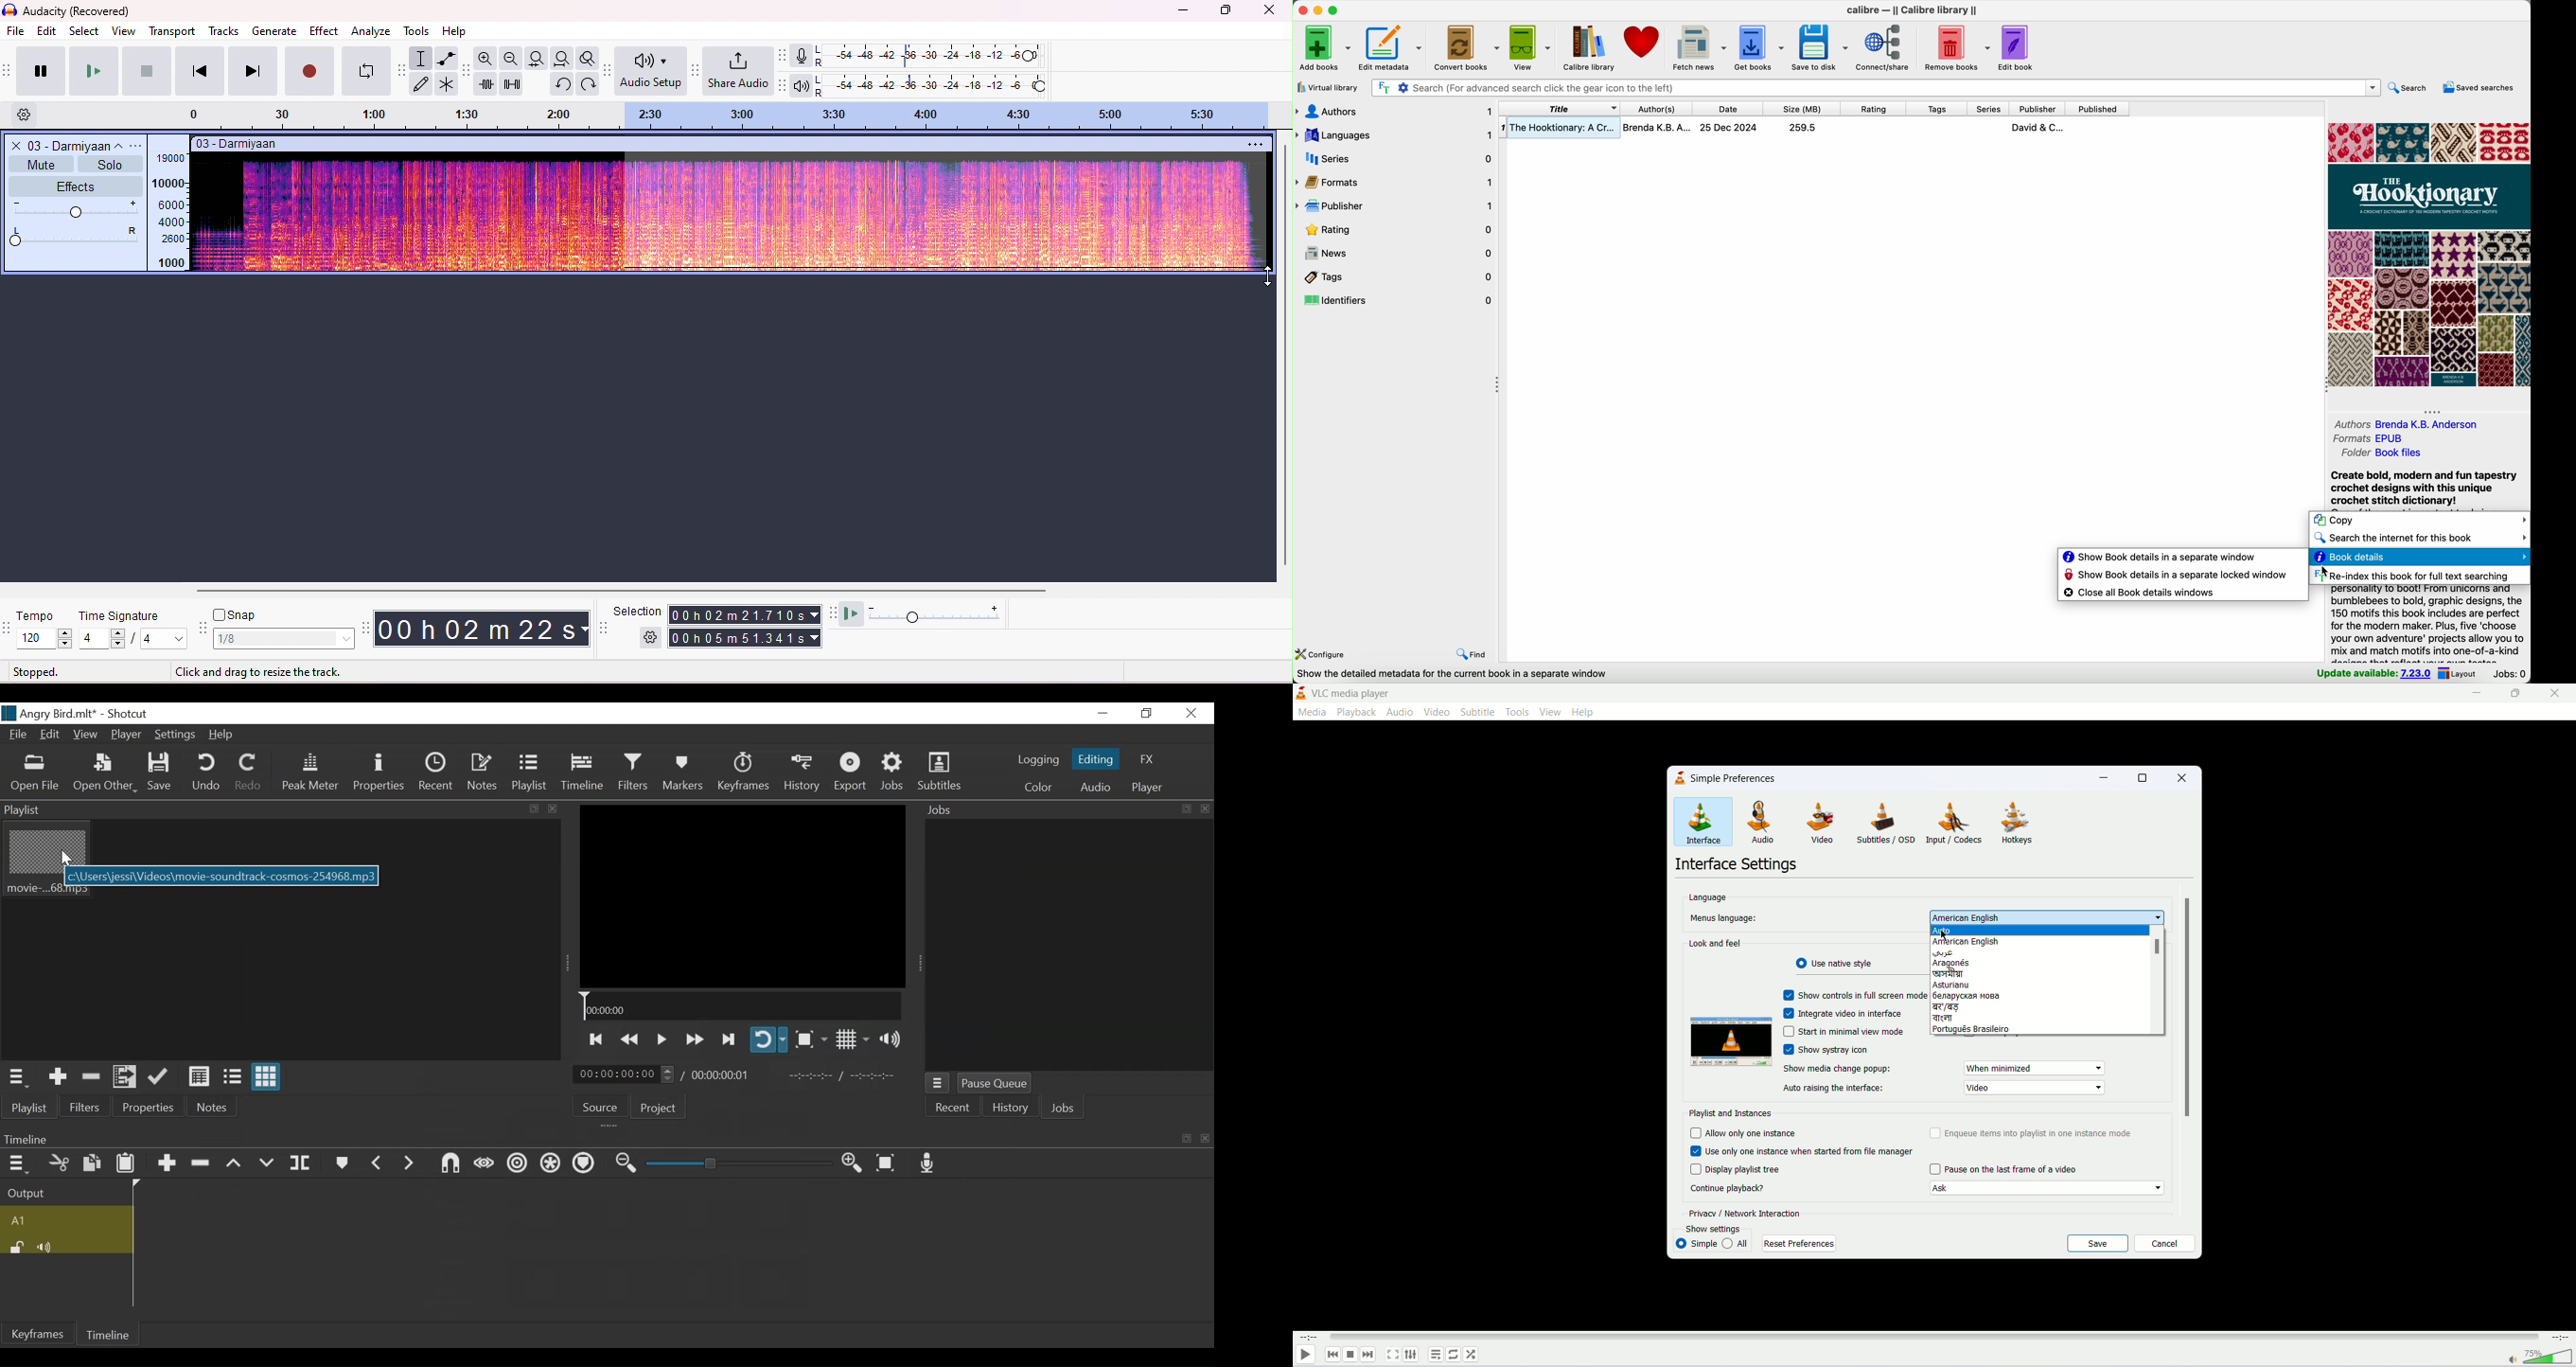 Image resolution: width=2576 pixels, height=1372 pixels. I want to click on logo, so click(1301, 692).